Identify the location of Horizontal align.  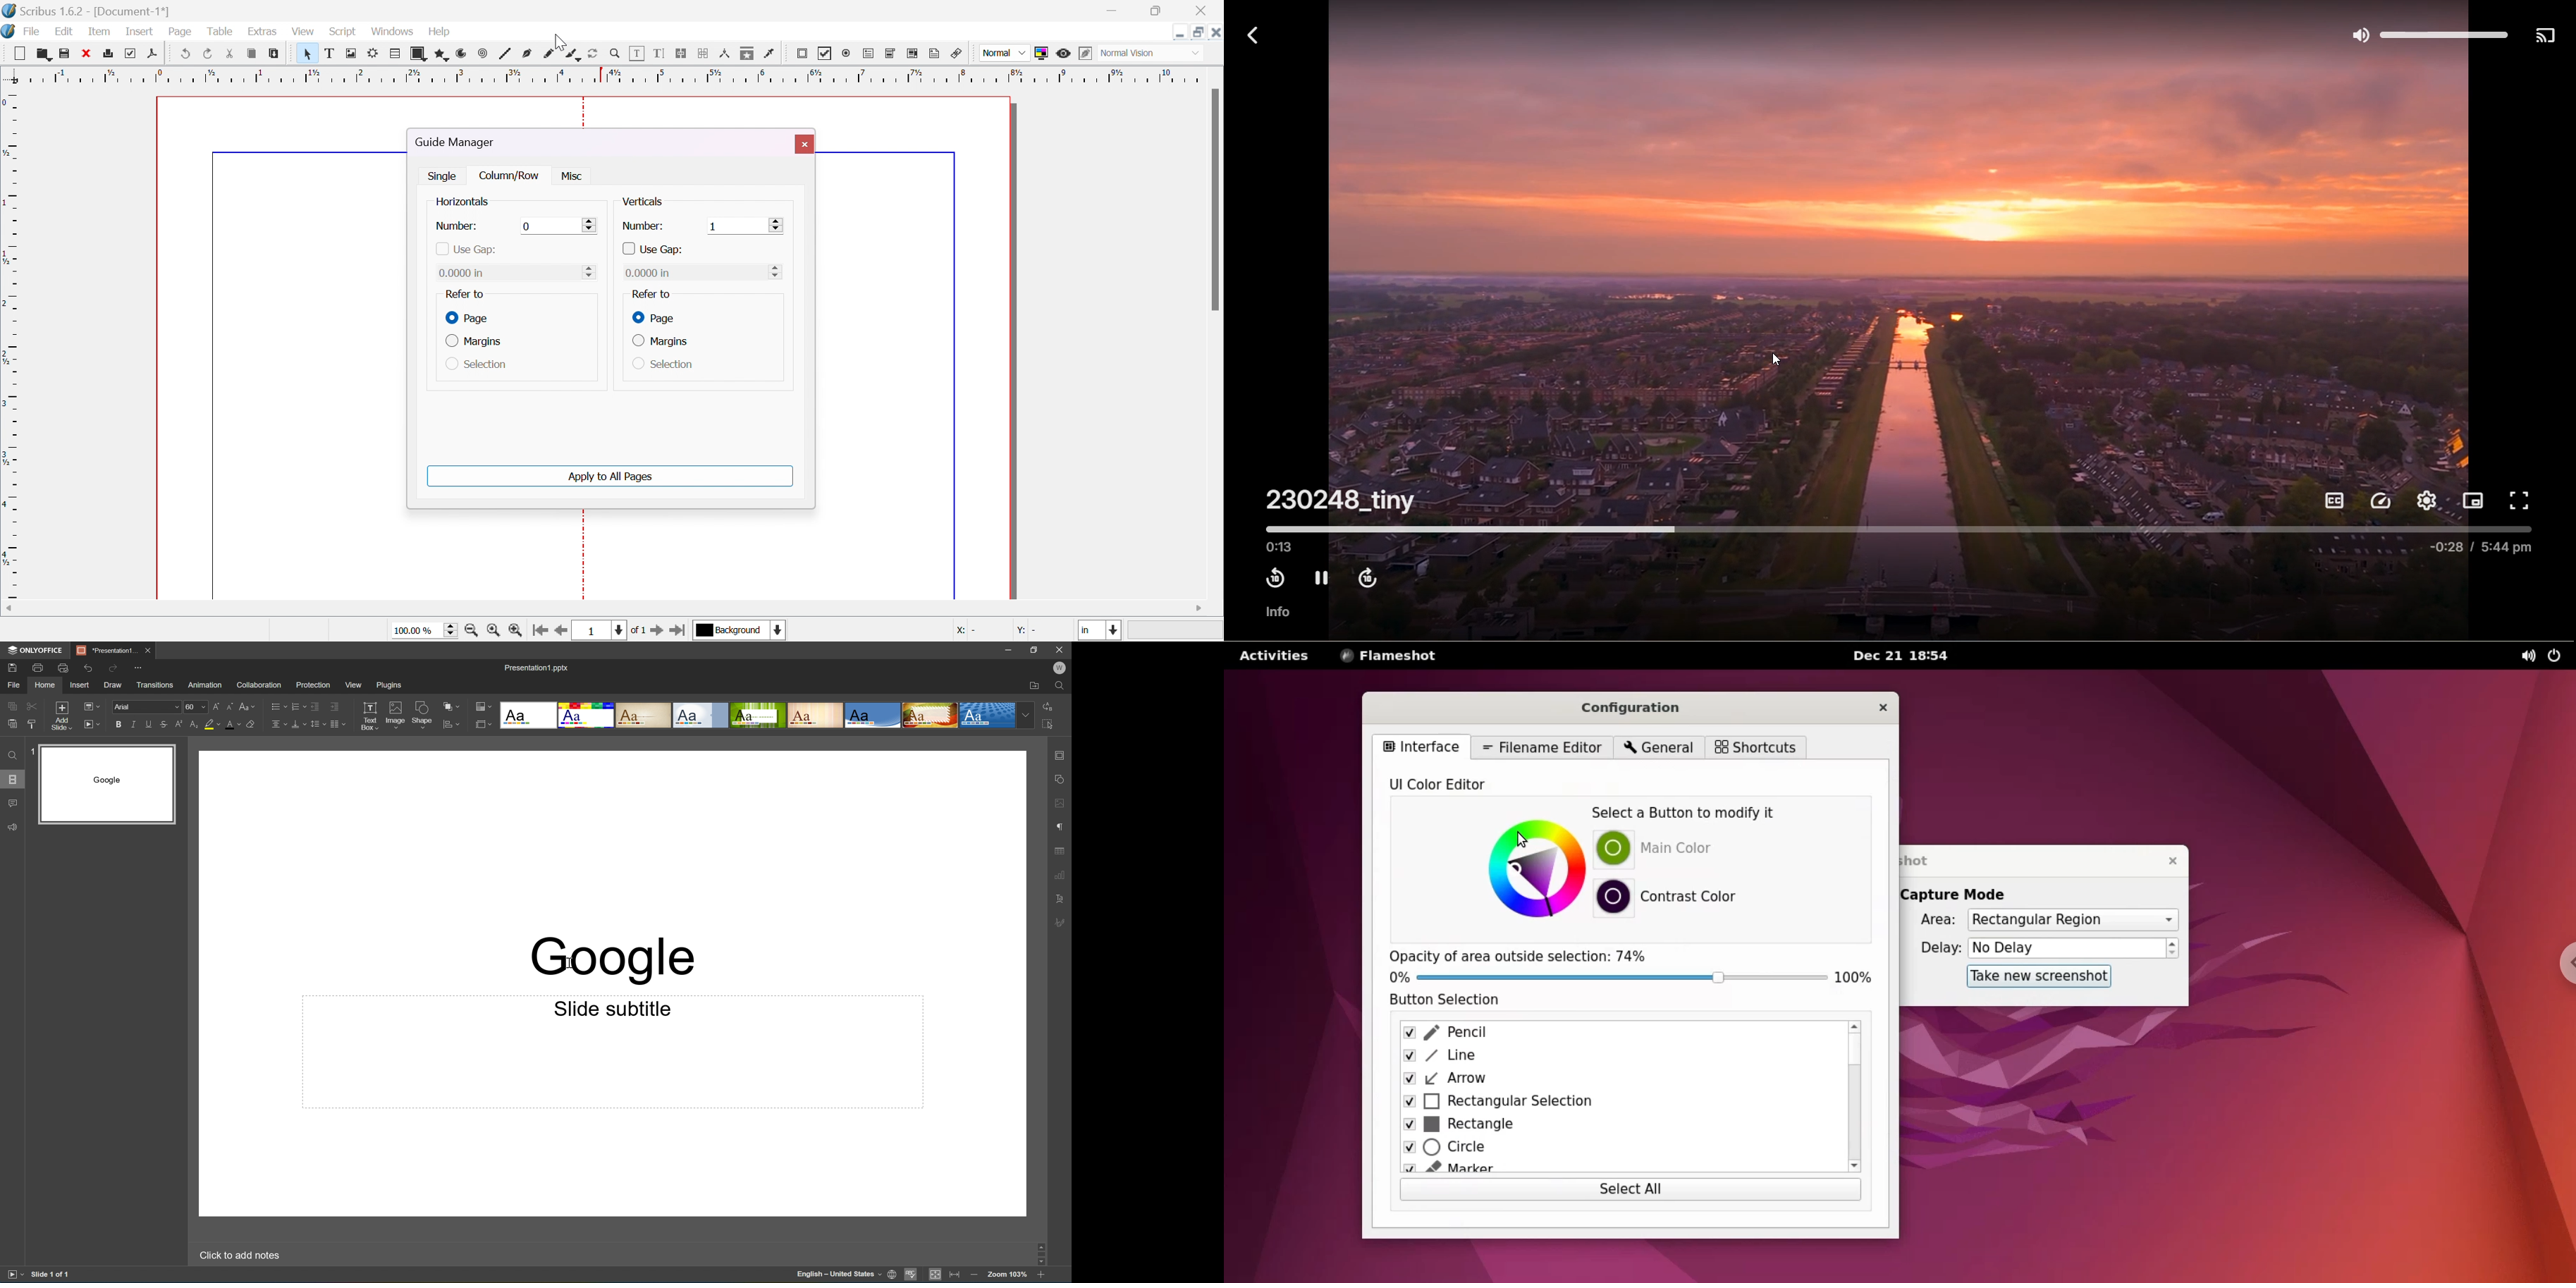
(280, 725).